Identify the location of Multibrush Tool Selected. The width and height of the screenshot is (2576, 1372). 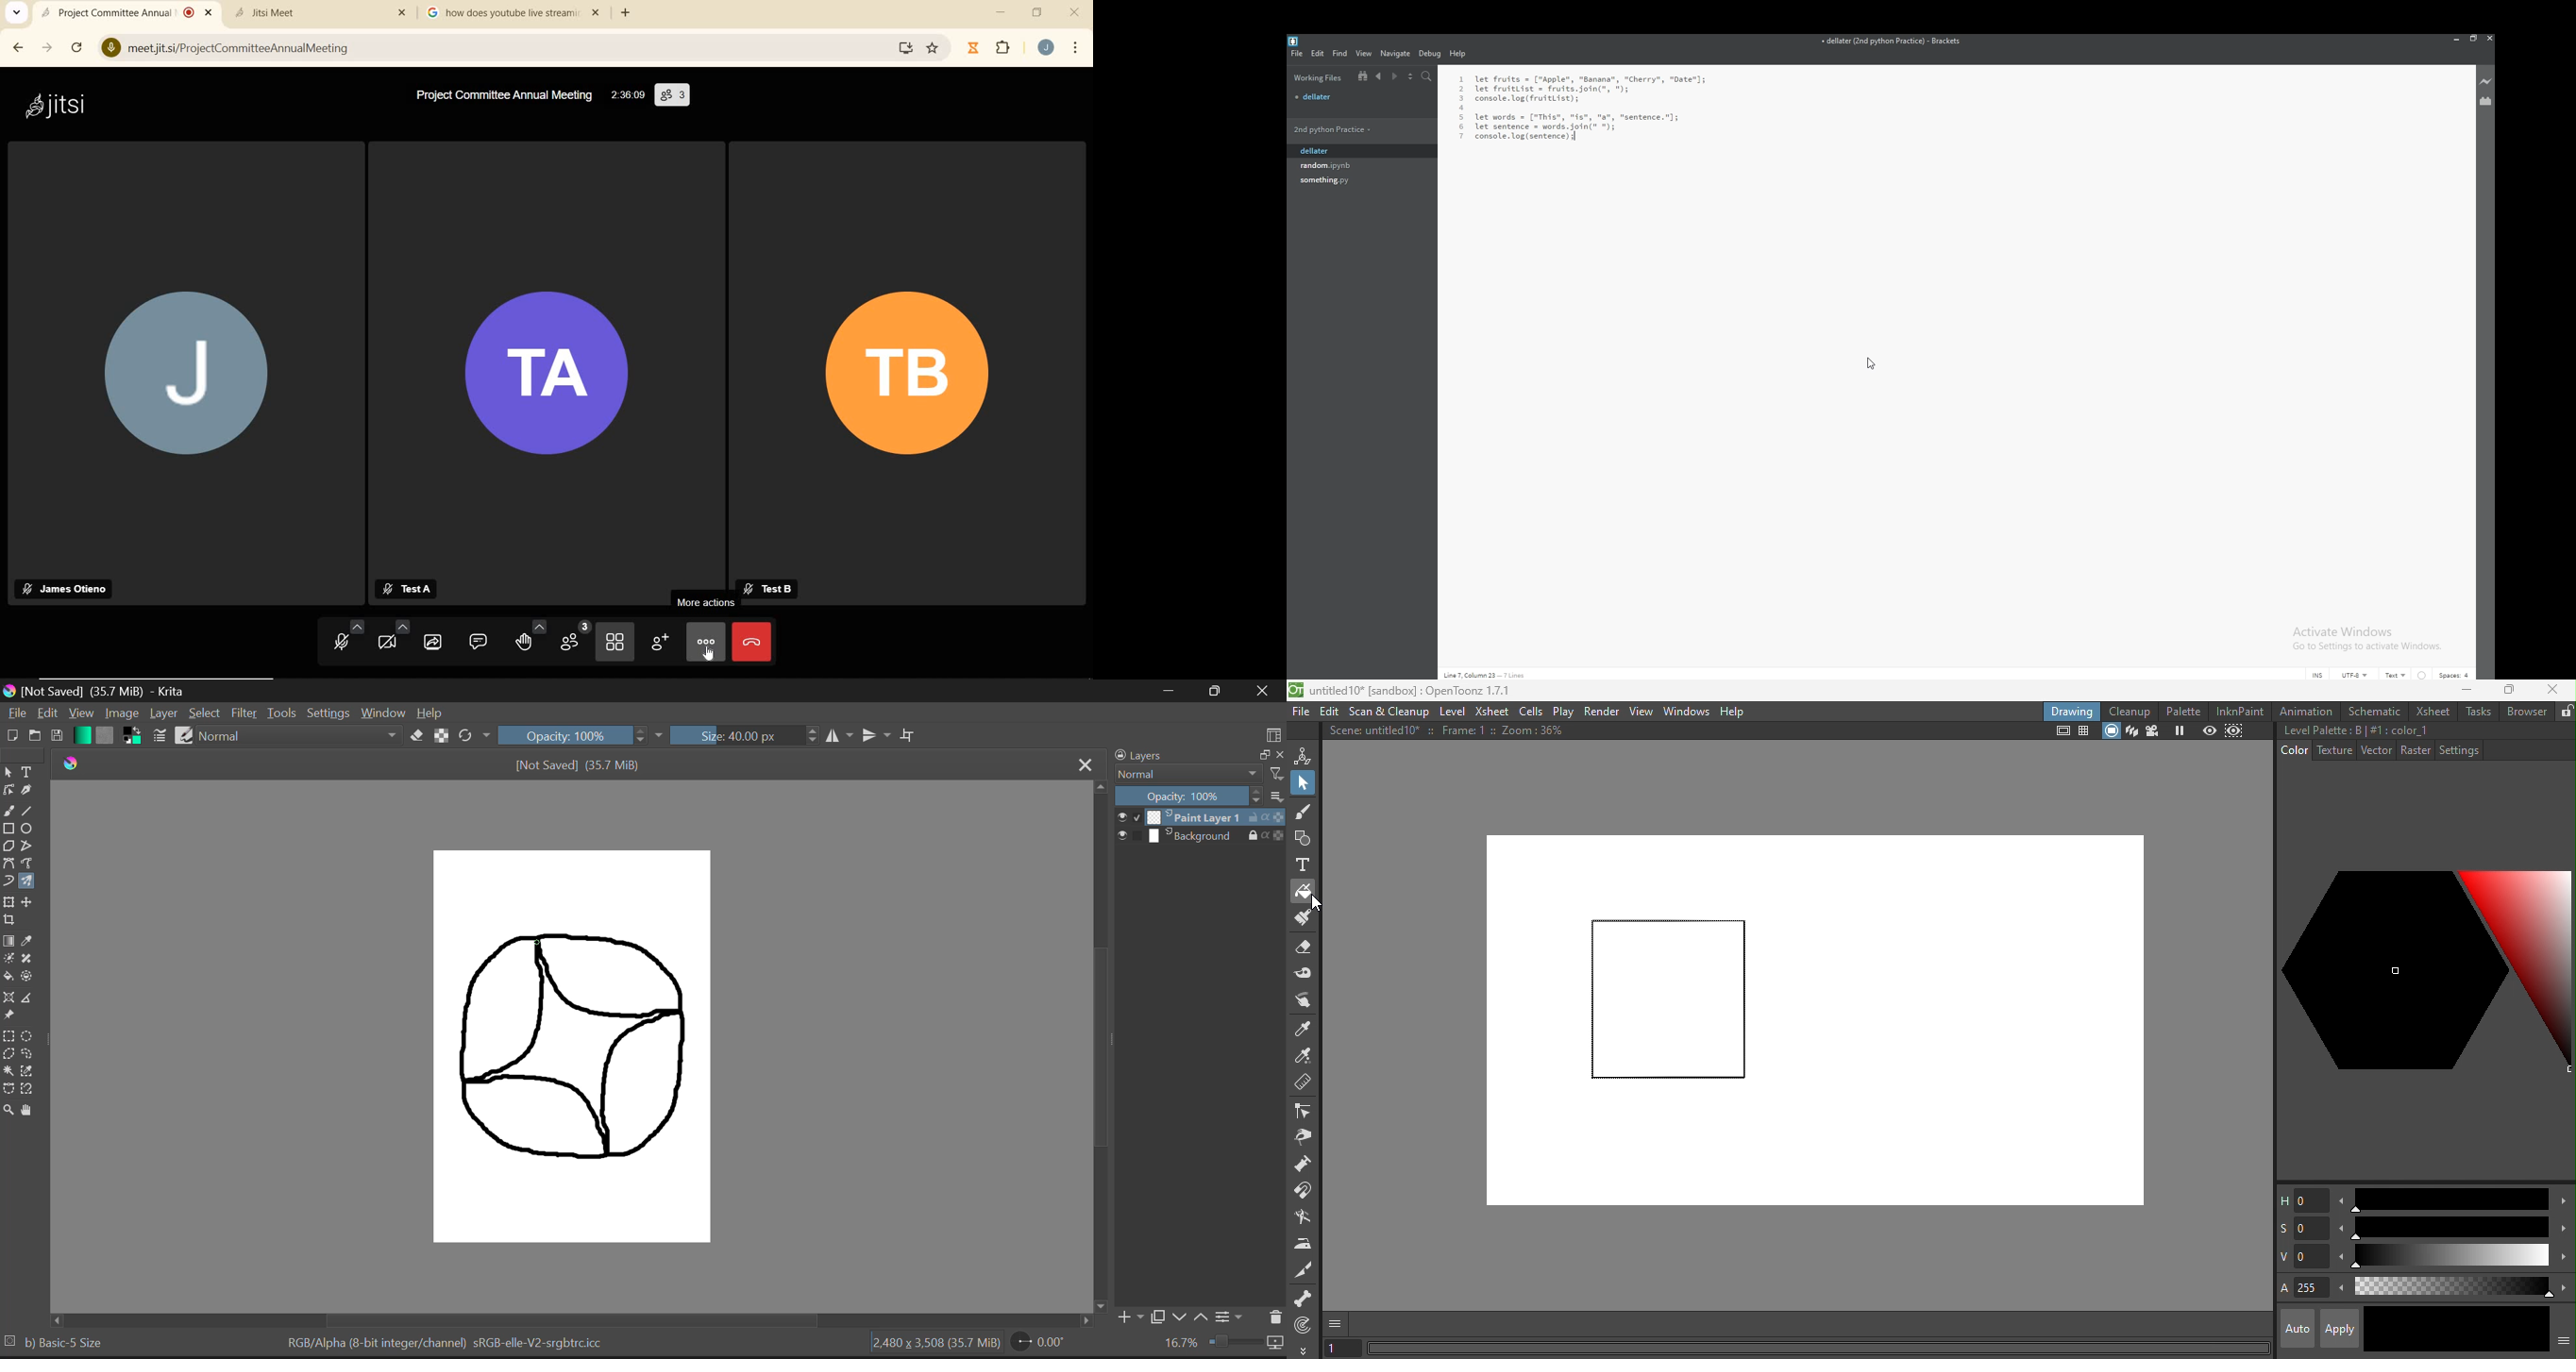
(29, 880).